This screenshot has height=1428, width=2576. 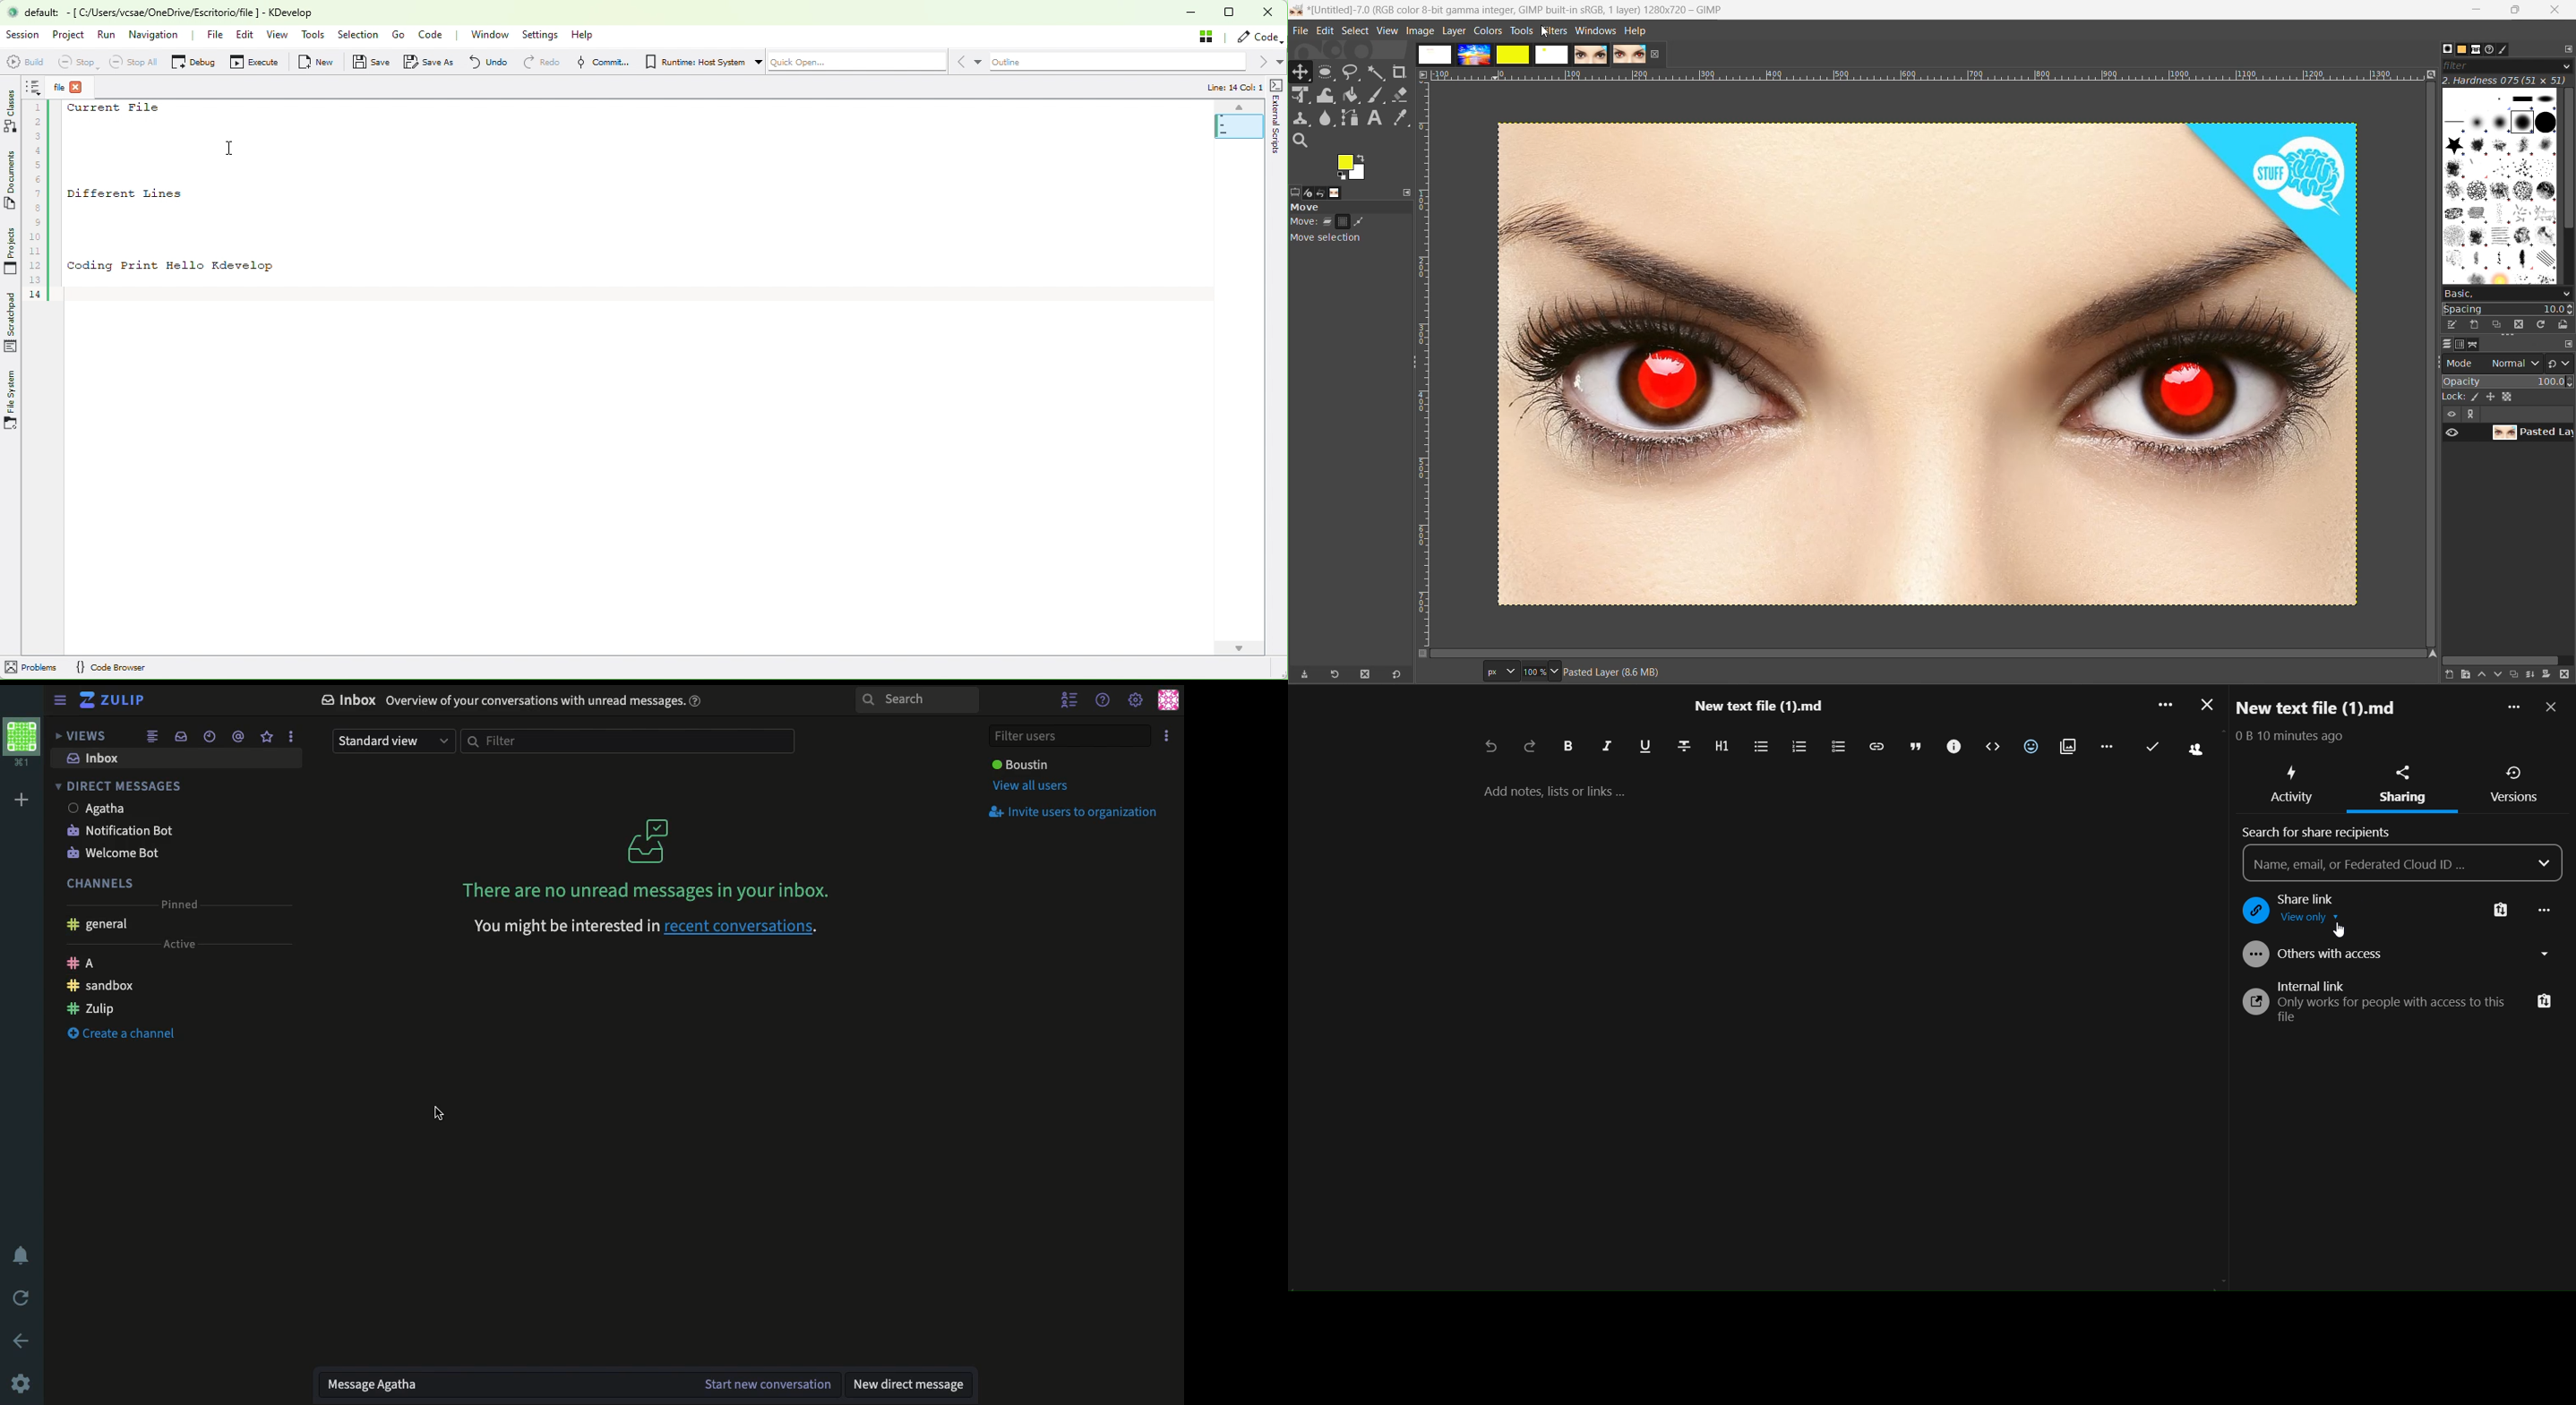 I want to click on raise this layer, so click(x=2478, y=675).